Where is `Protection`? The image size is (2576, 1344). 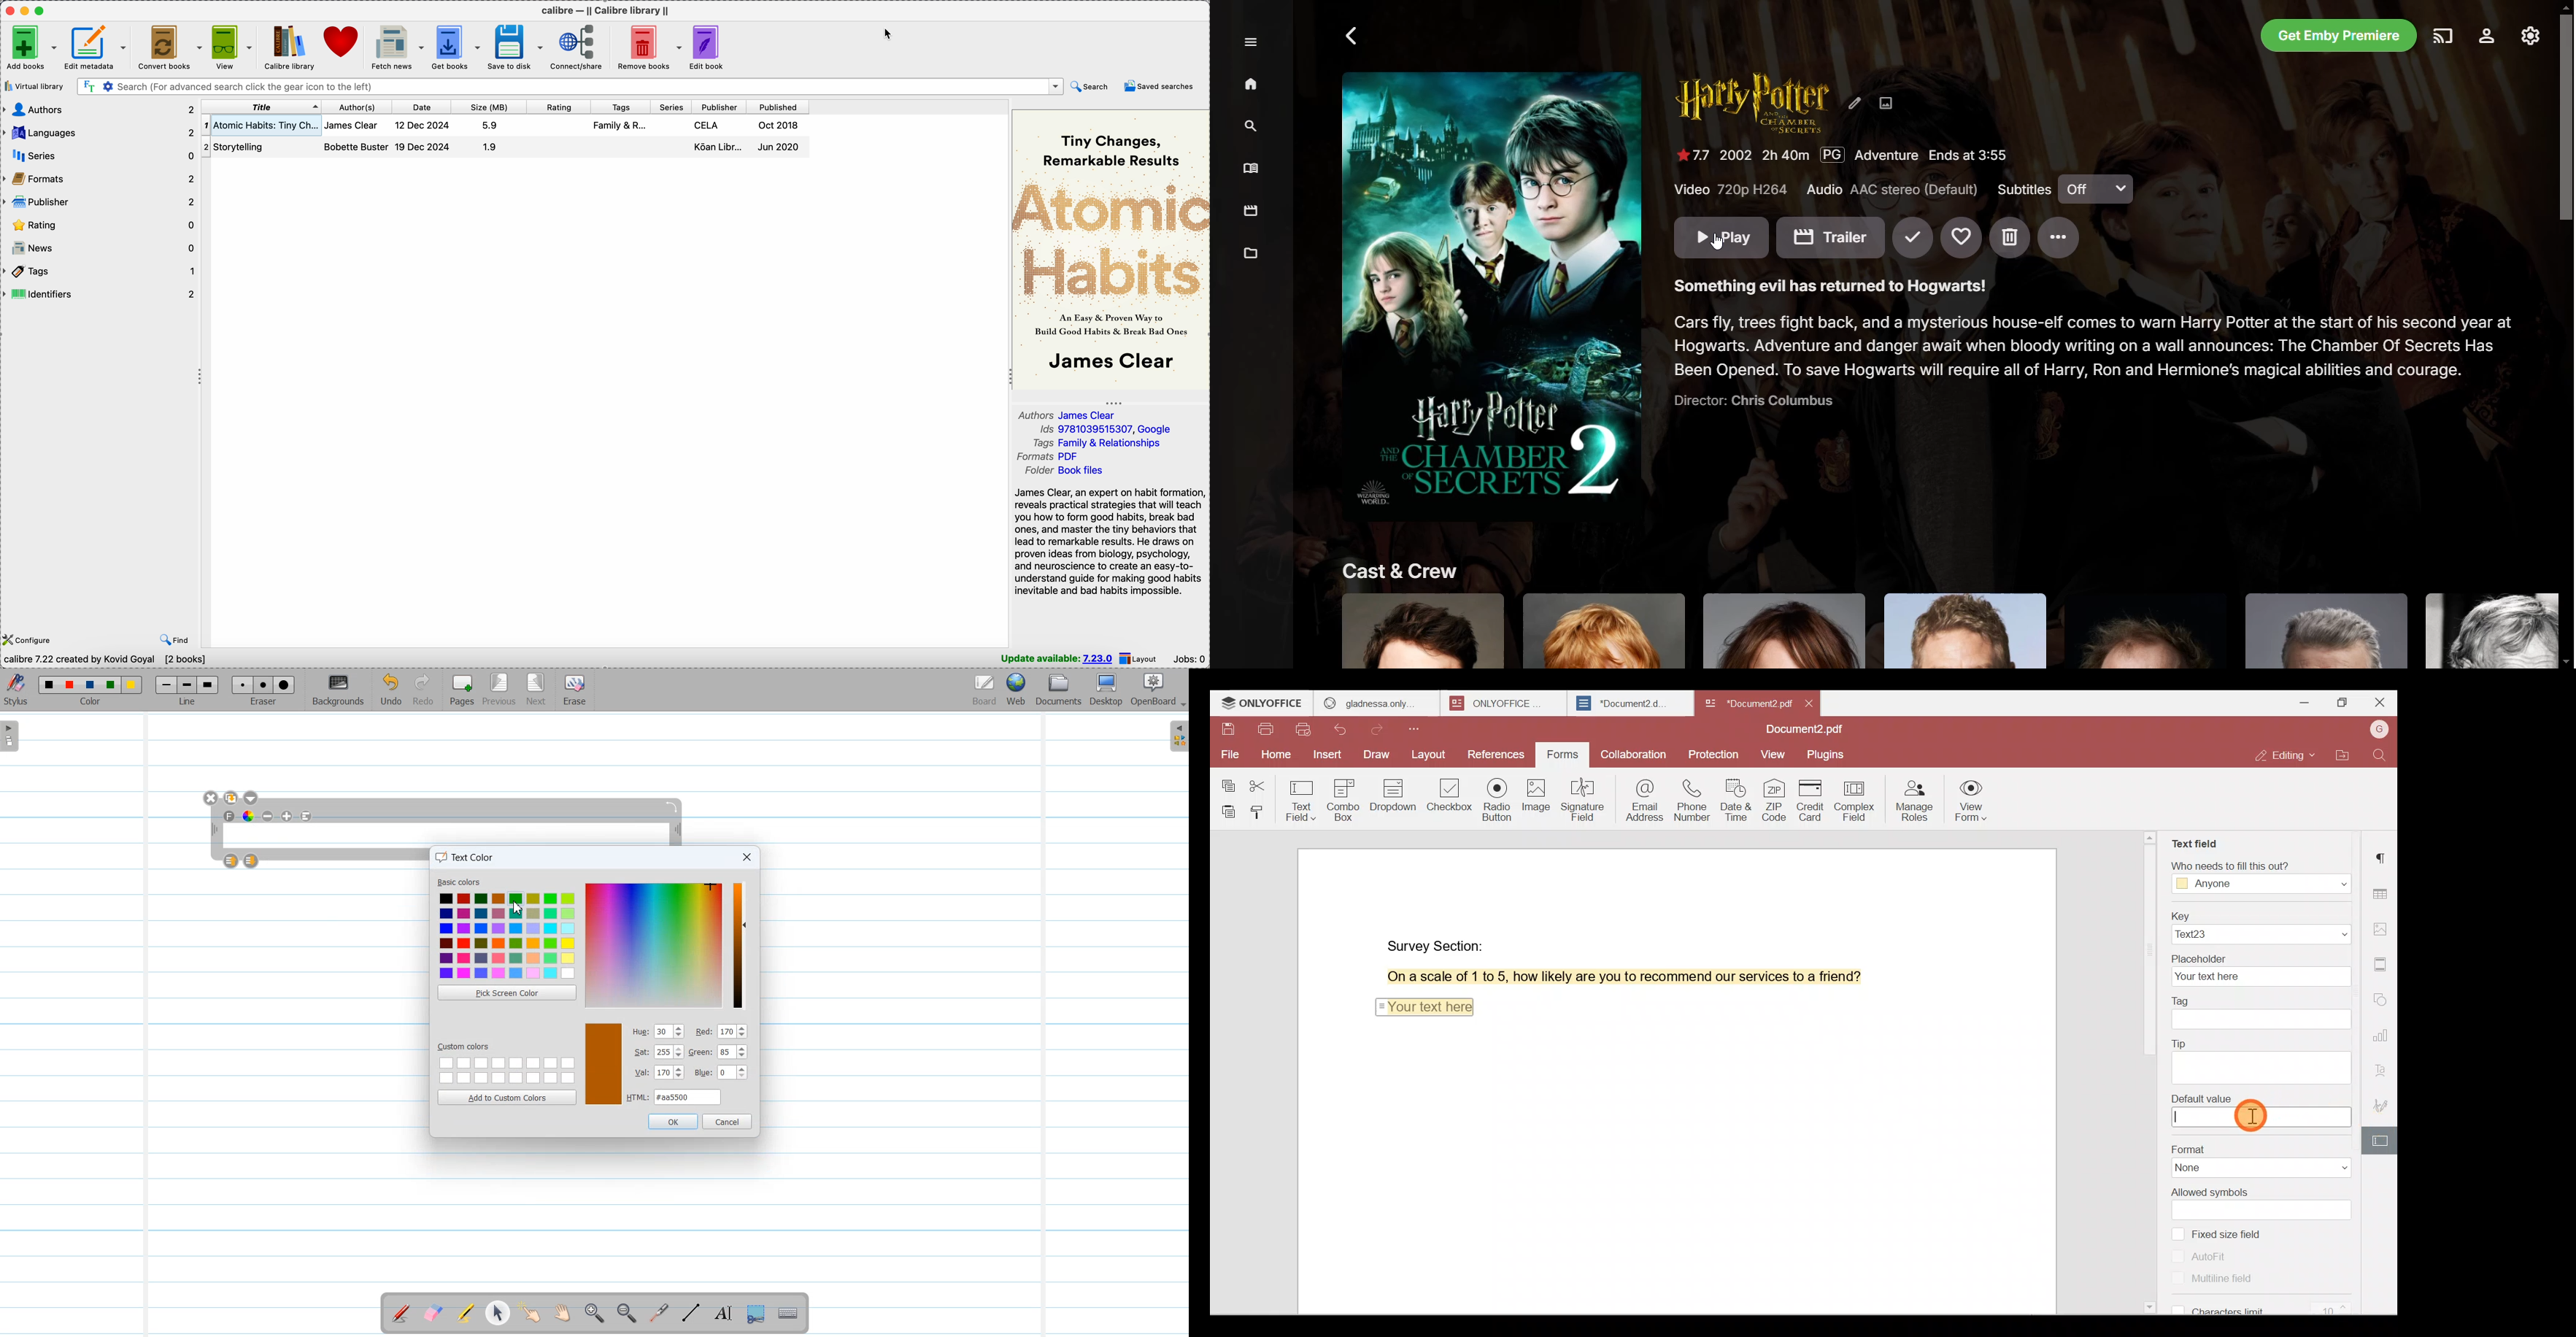
Protection is located at coordinates (1716, 751).